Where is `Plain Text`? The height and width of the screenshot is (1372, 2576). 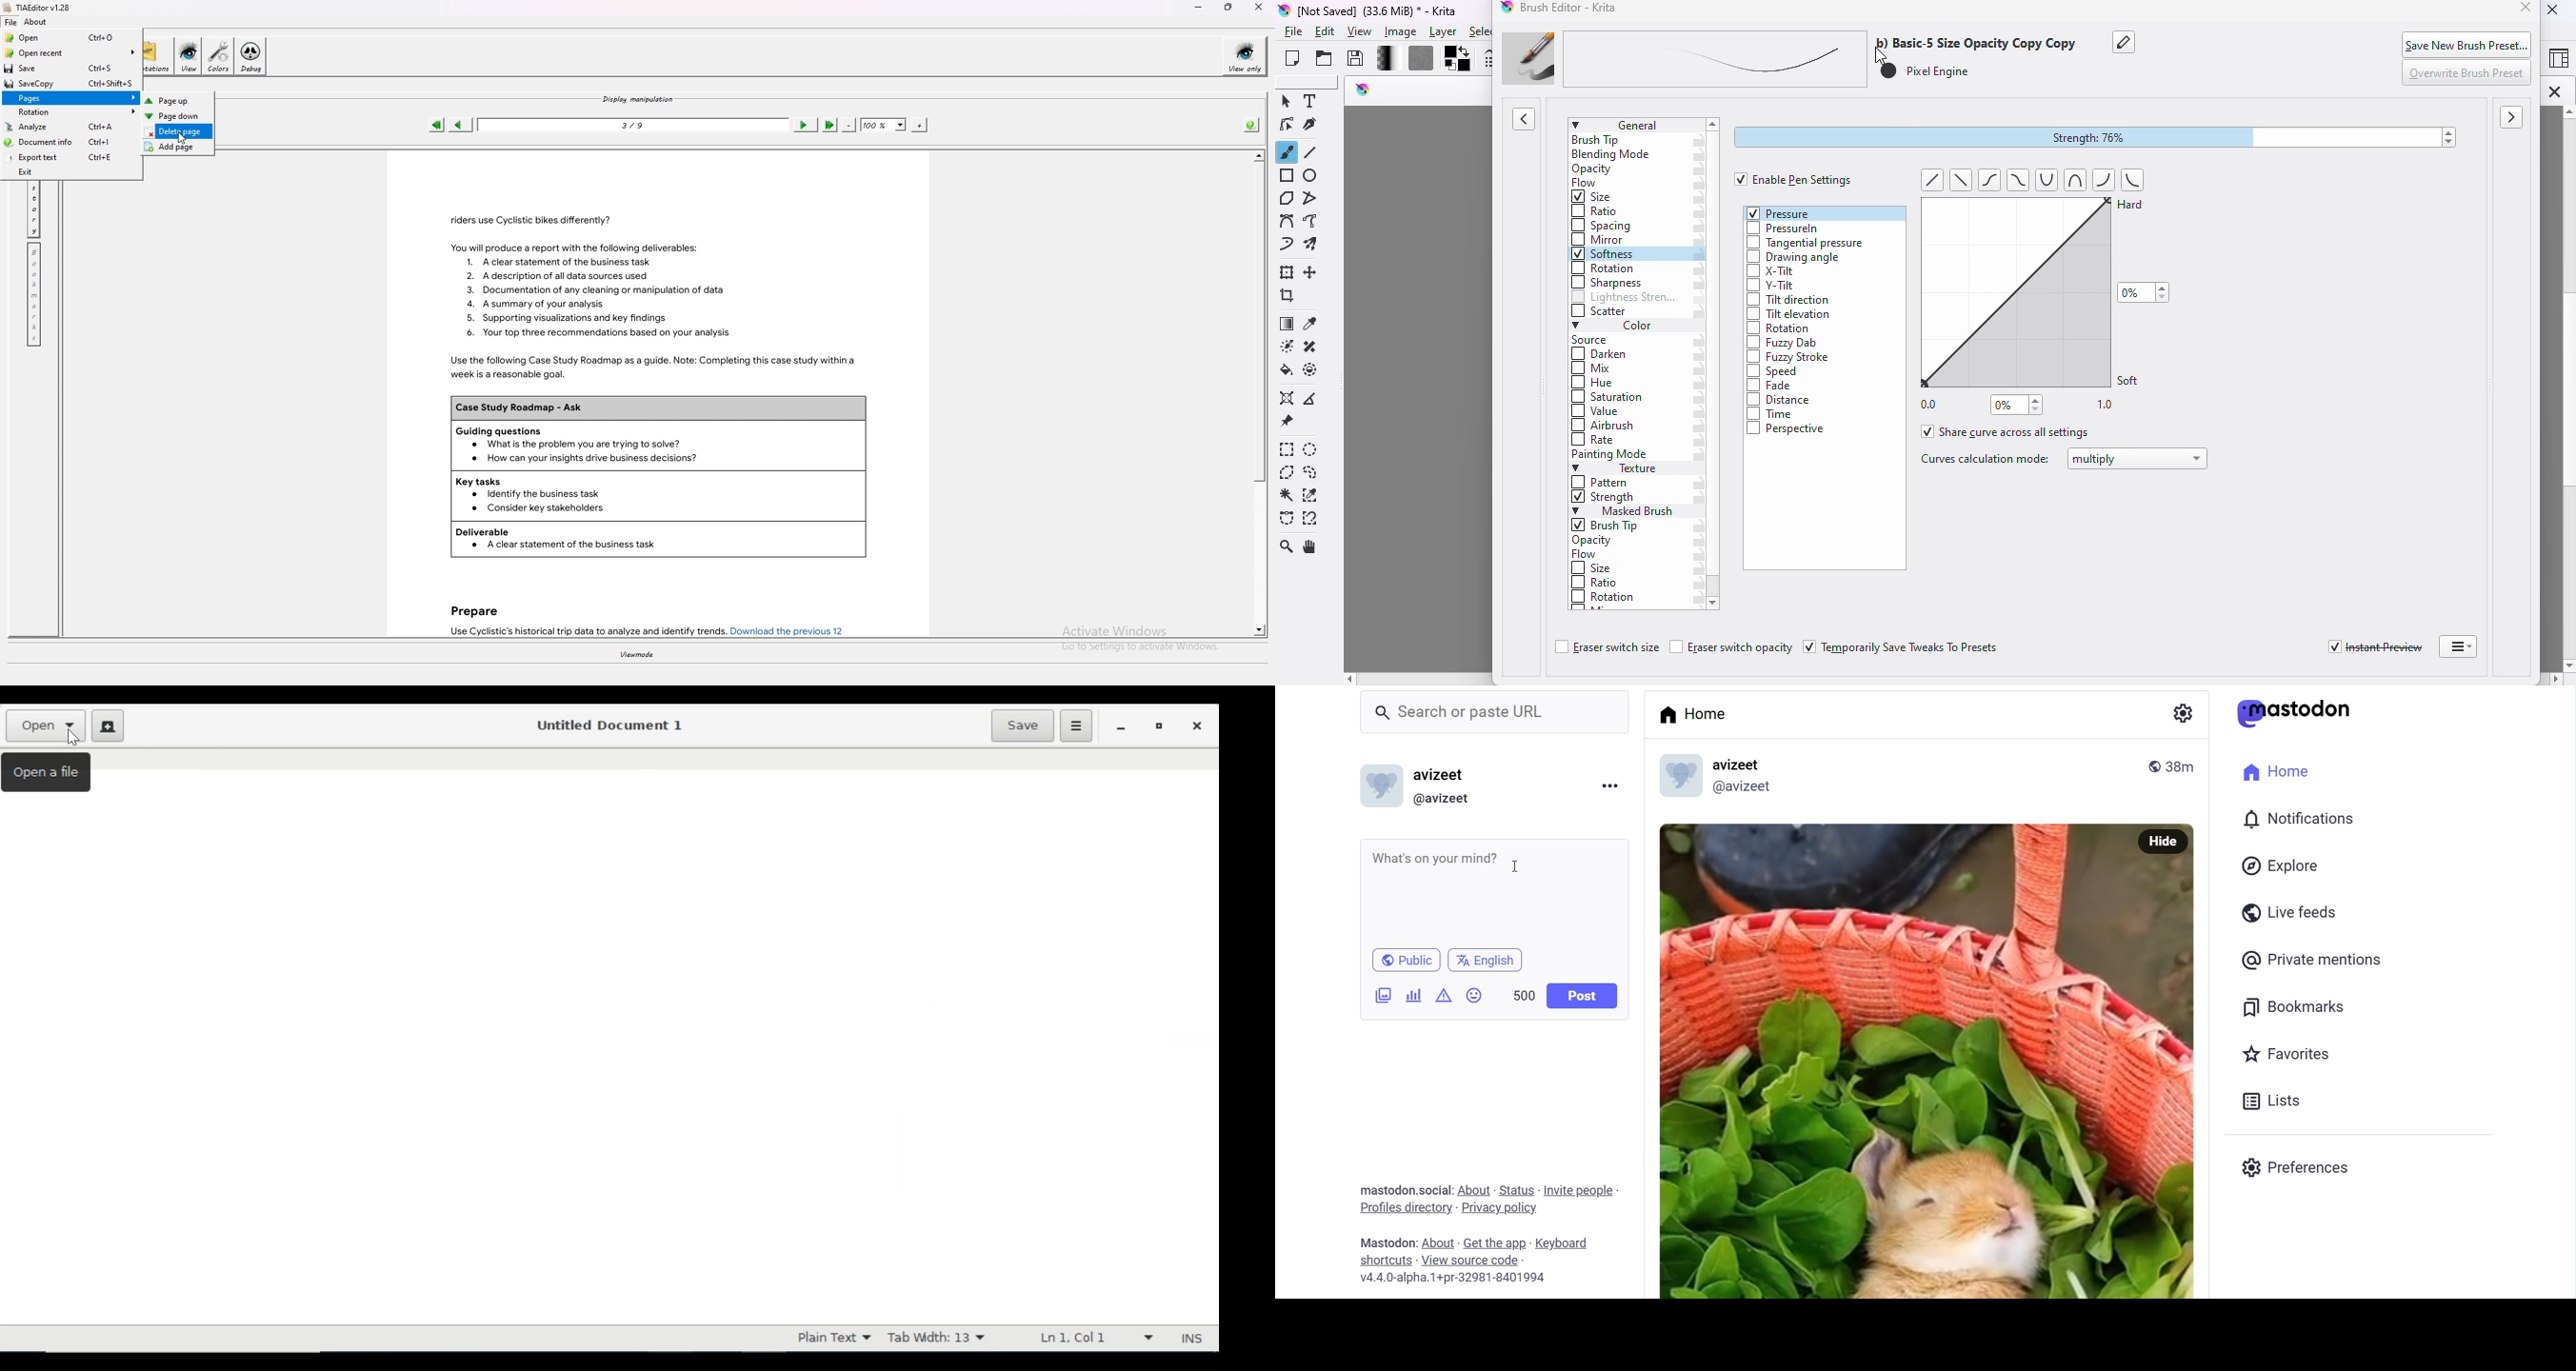
Plain Text is located at coordinates (831, 1338).